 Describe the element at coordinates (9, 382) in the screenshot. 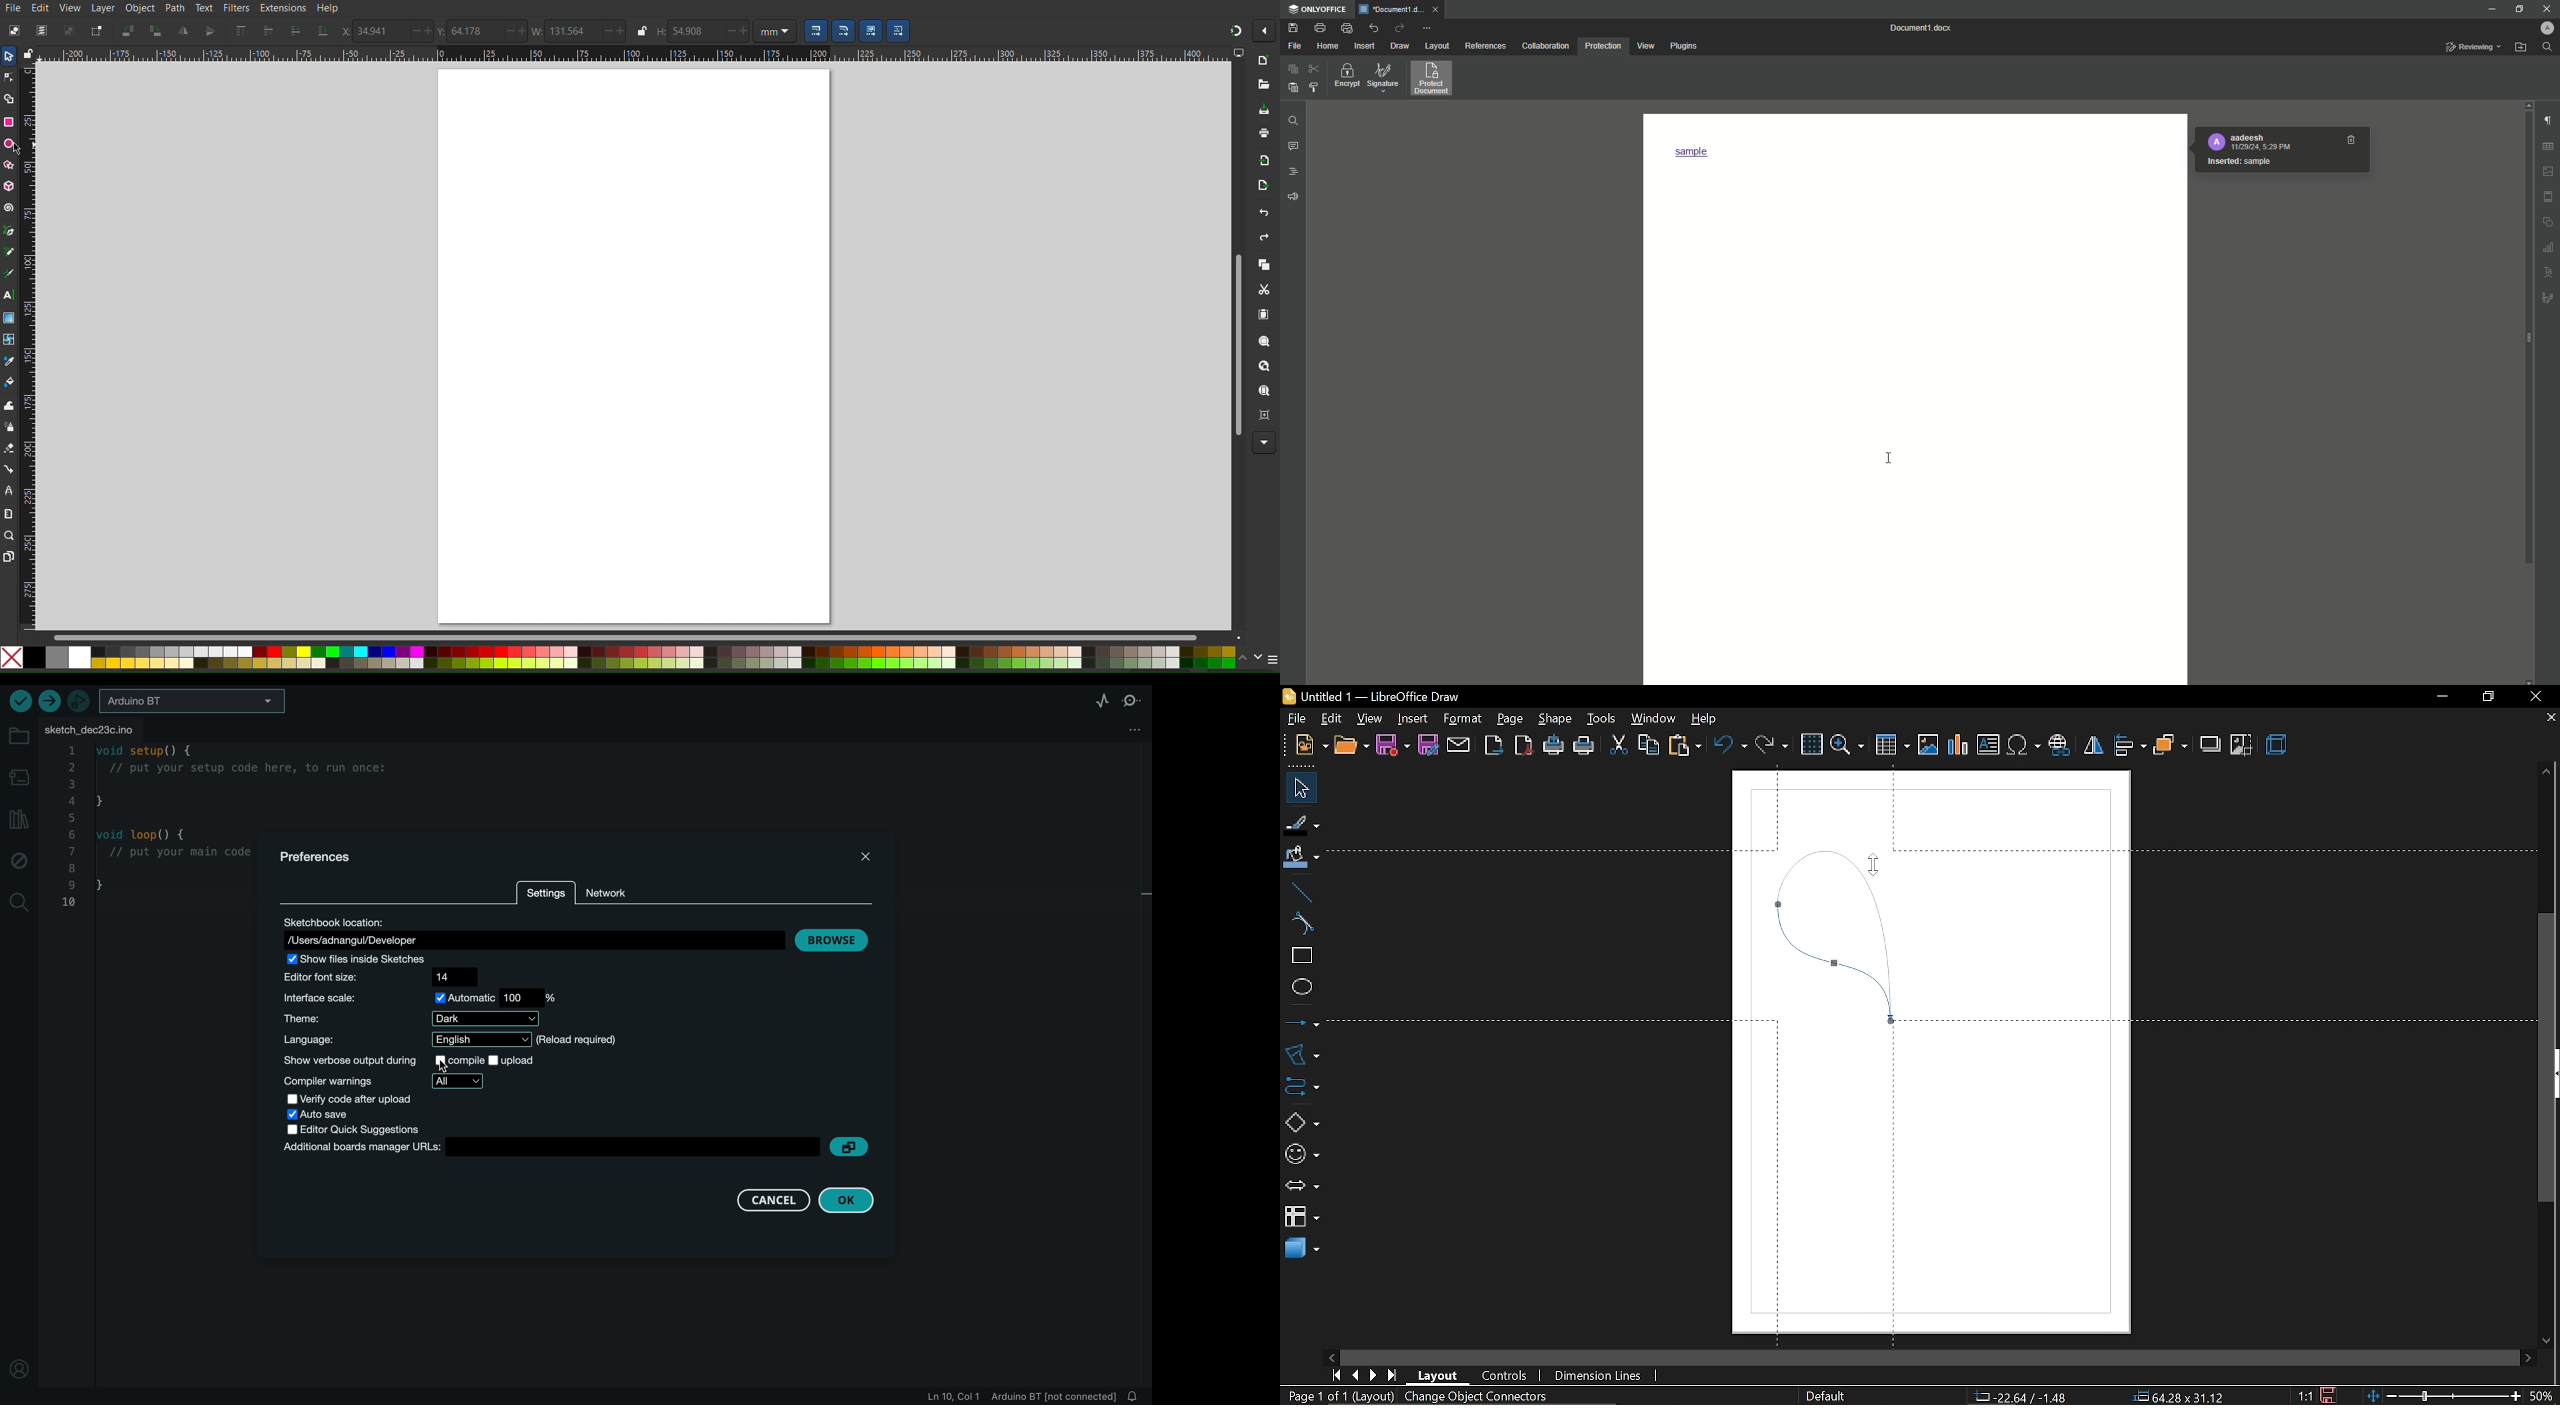

I see `Color Fill` at that location.